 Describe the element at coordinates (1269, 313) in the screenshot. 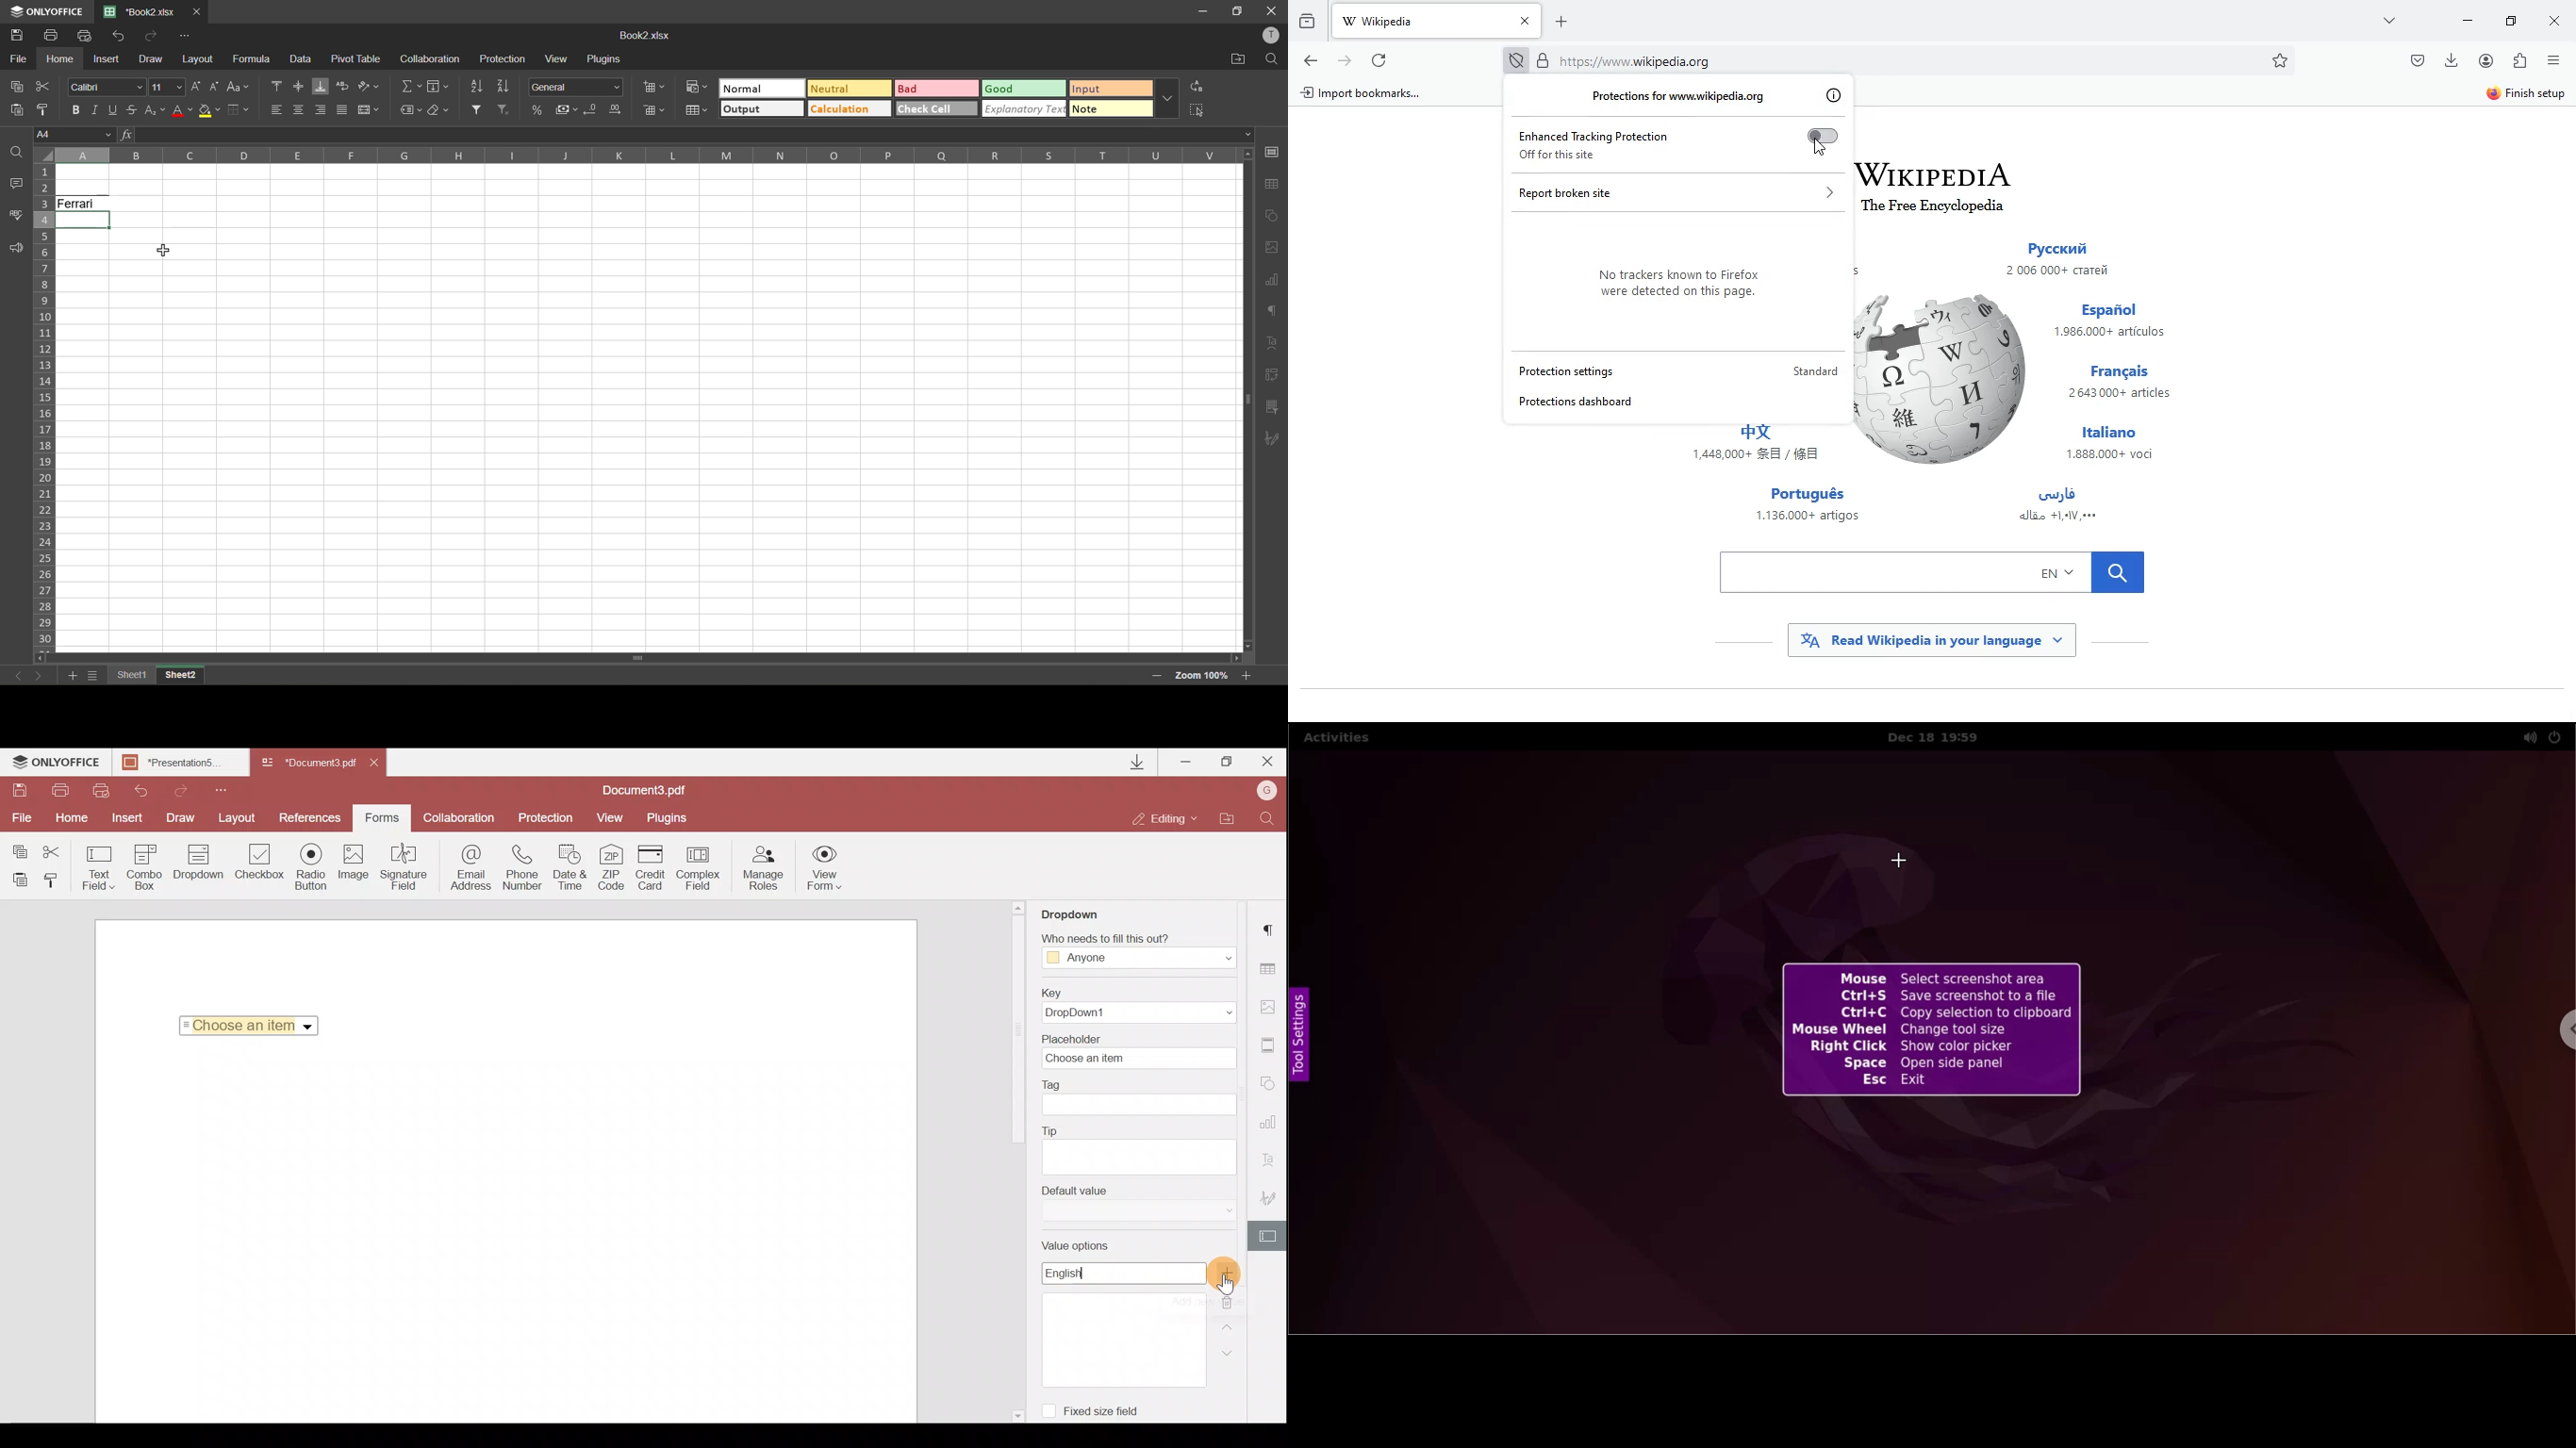

I see `paragraph` at that location.